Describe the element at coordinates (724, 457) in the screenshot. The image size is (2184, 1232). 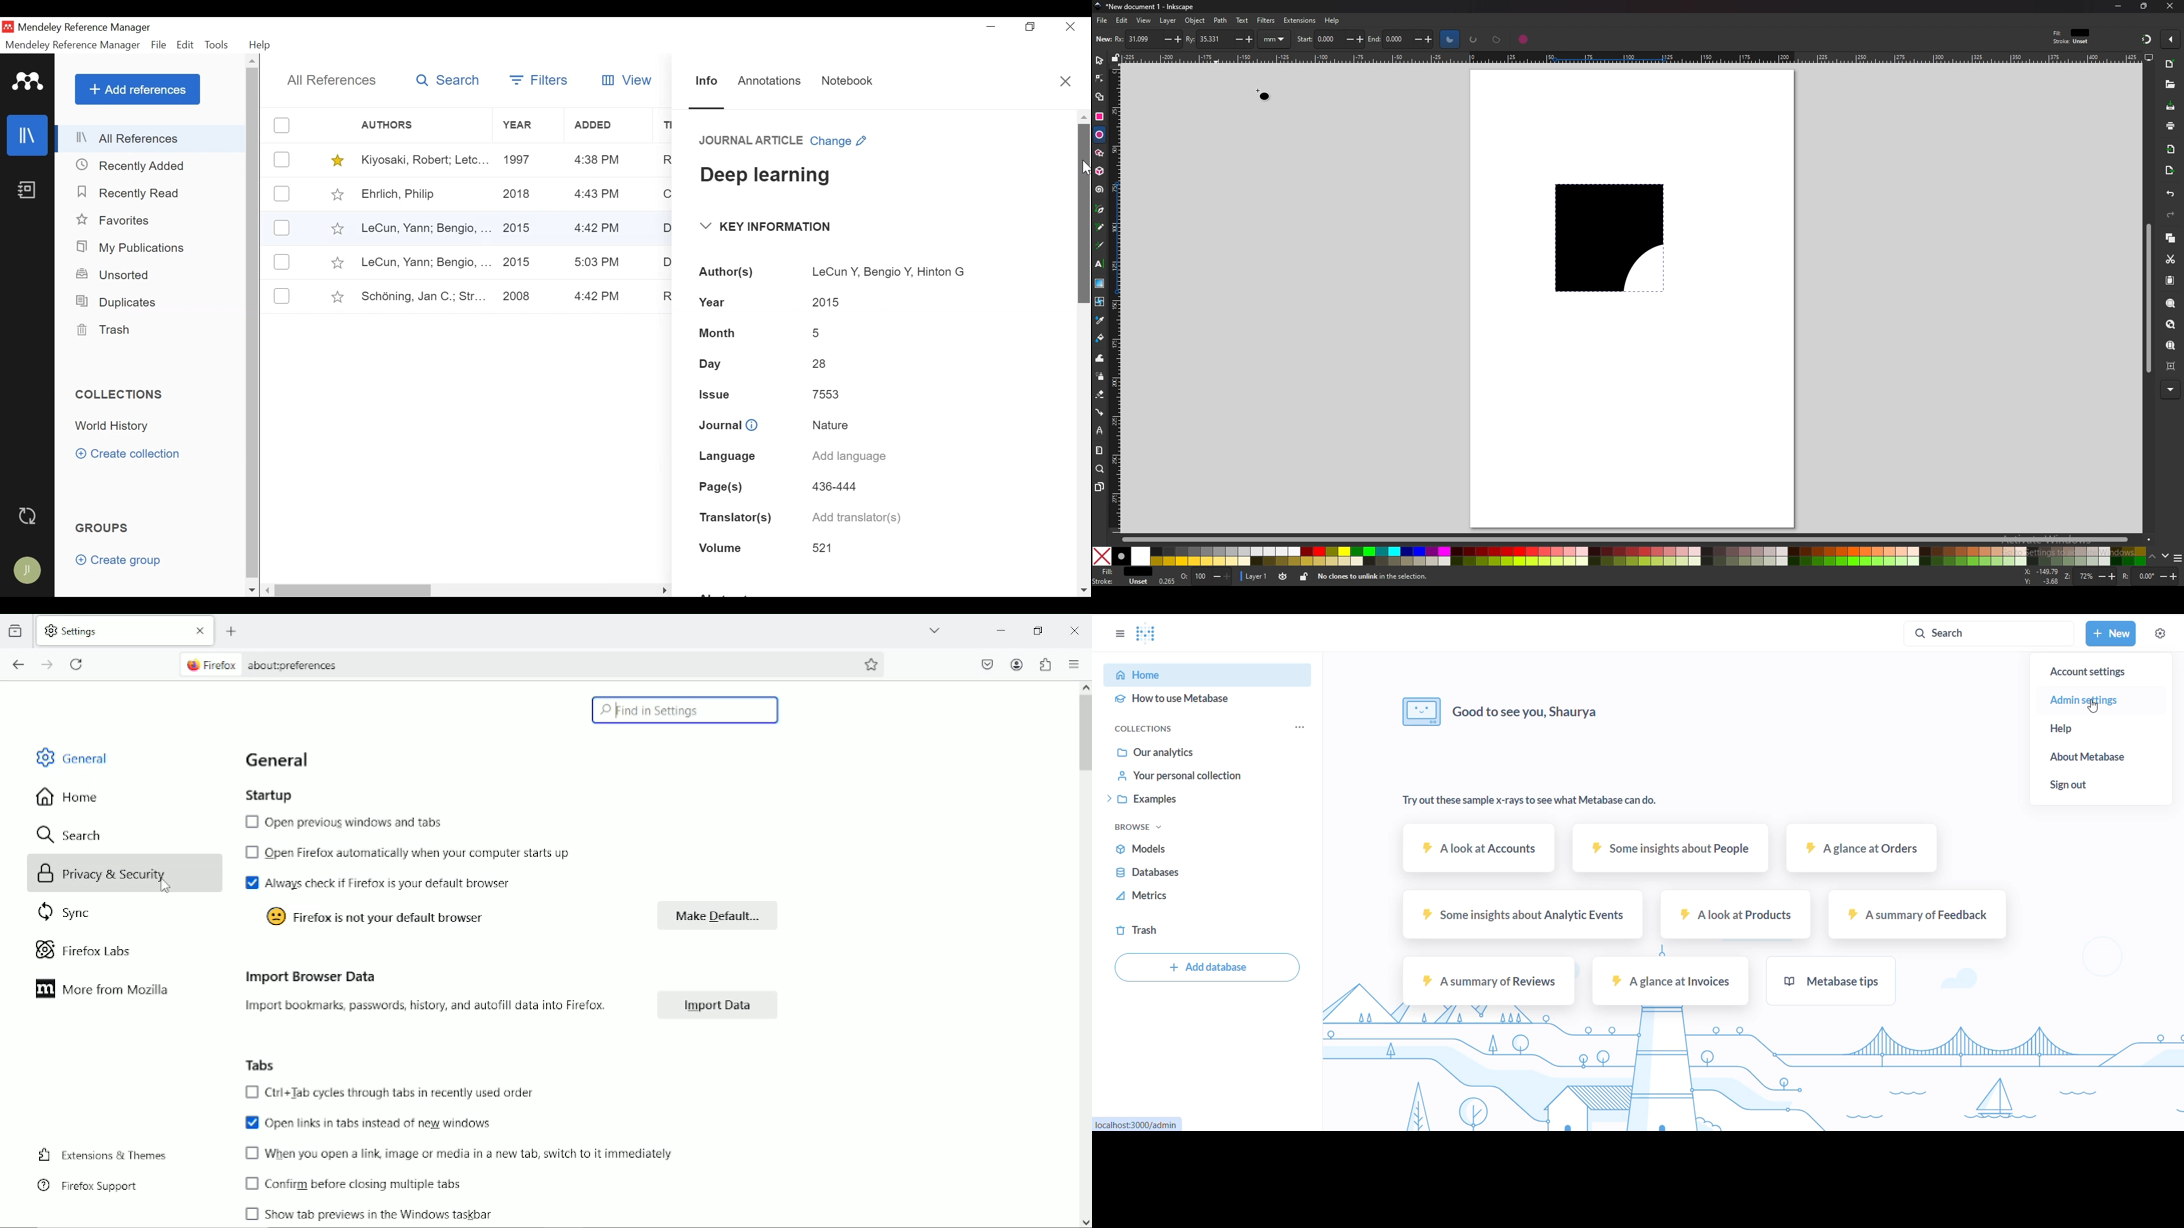
I see `Languages` at that location.